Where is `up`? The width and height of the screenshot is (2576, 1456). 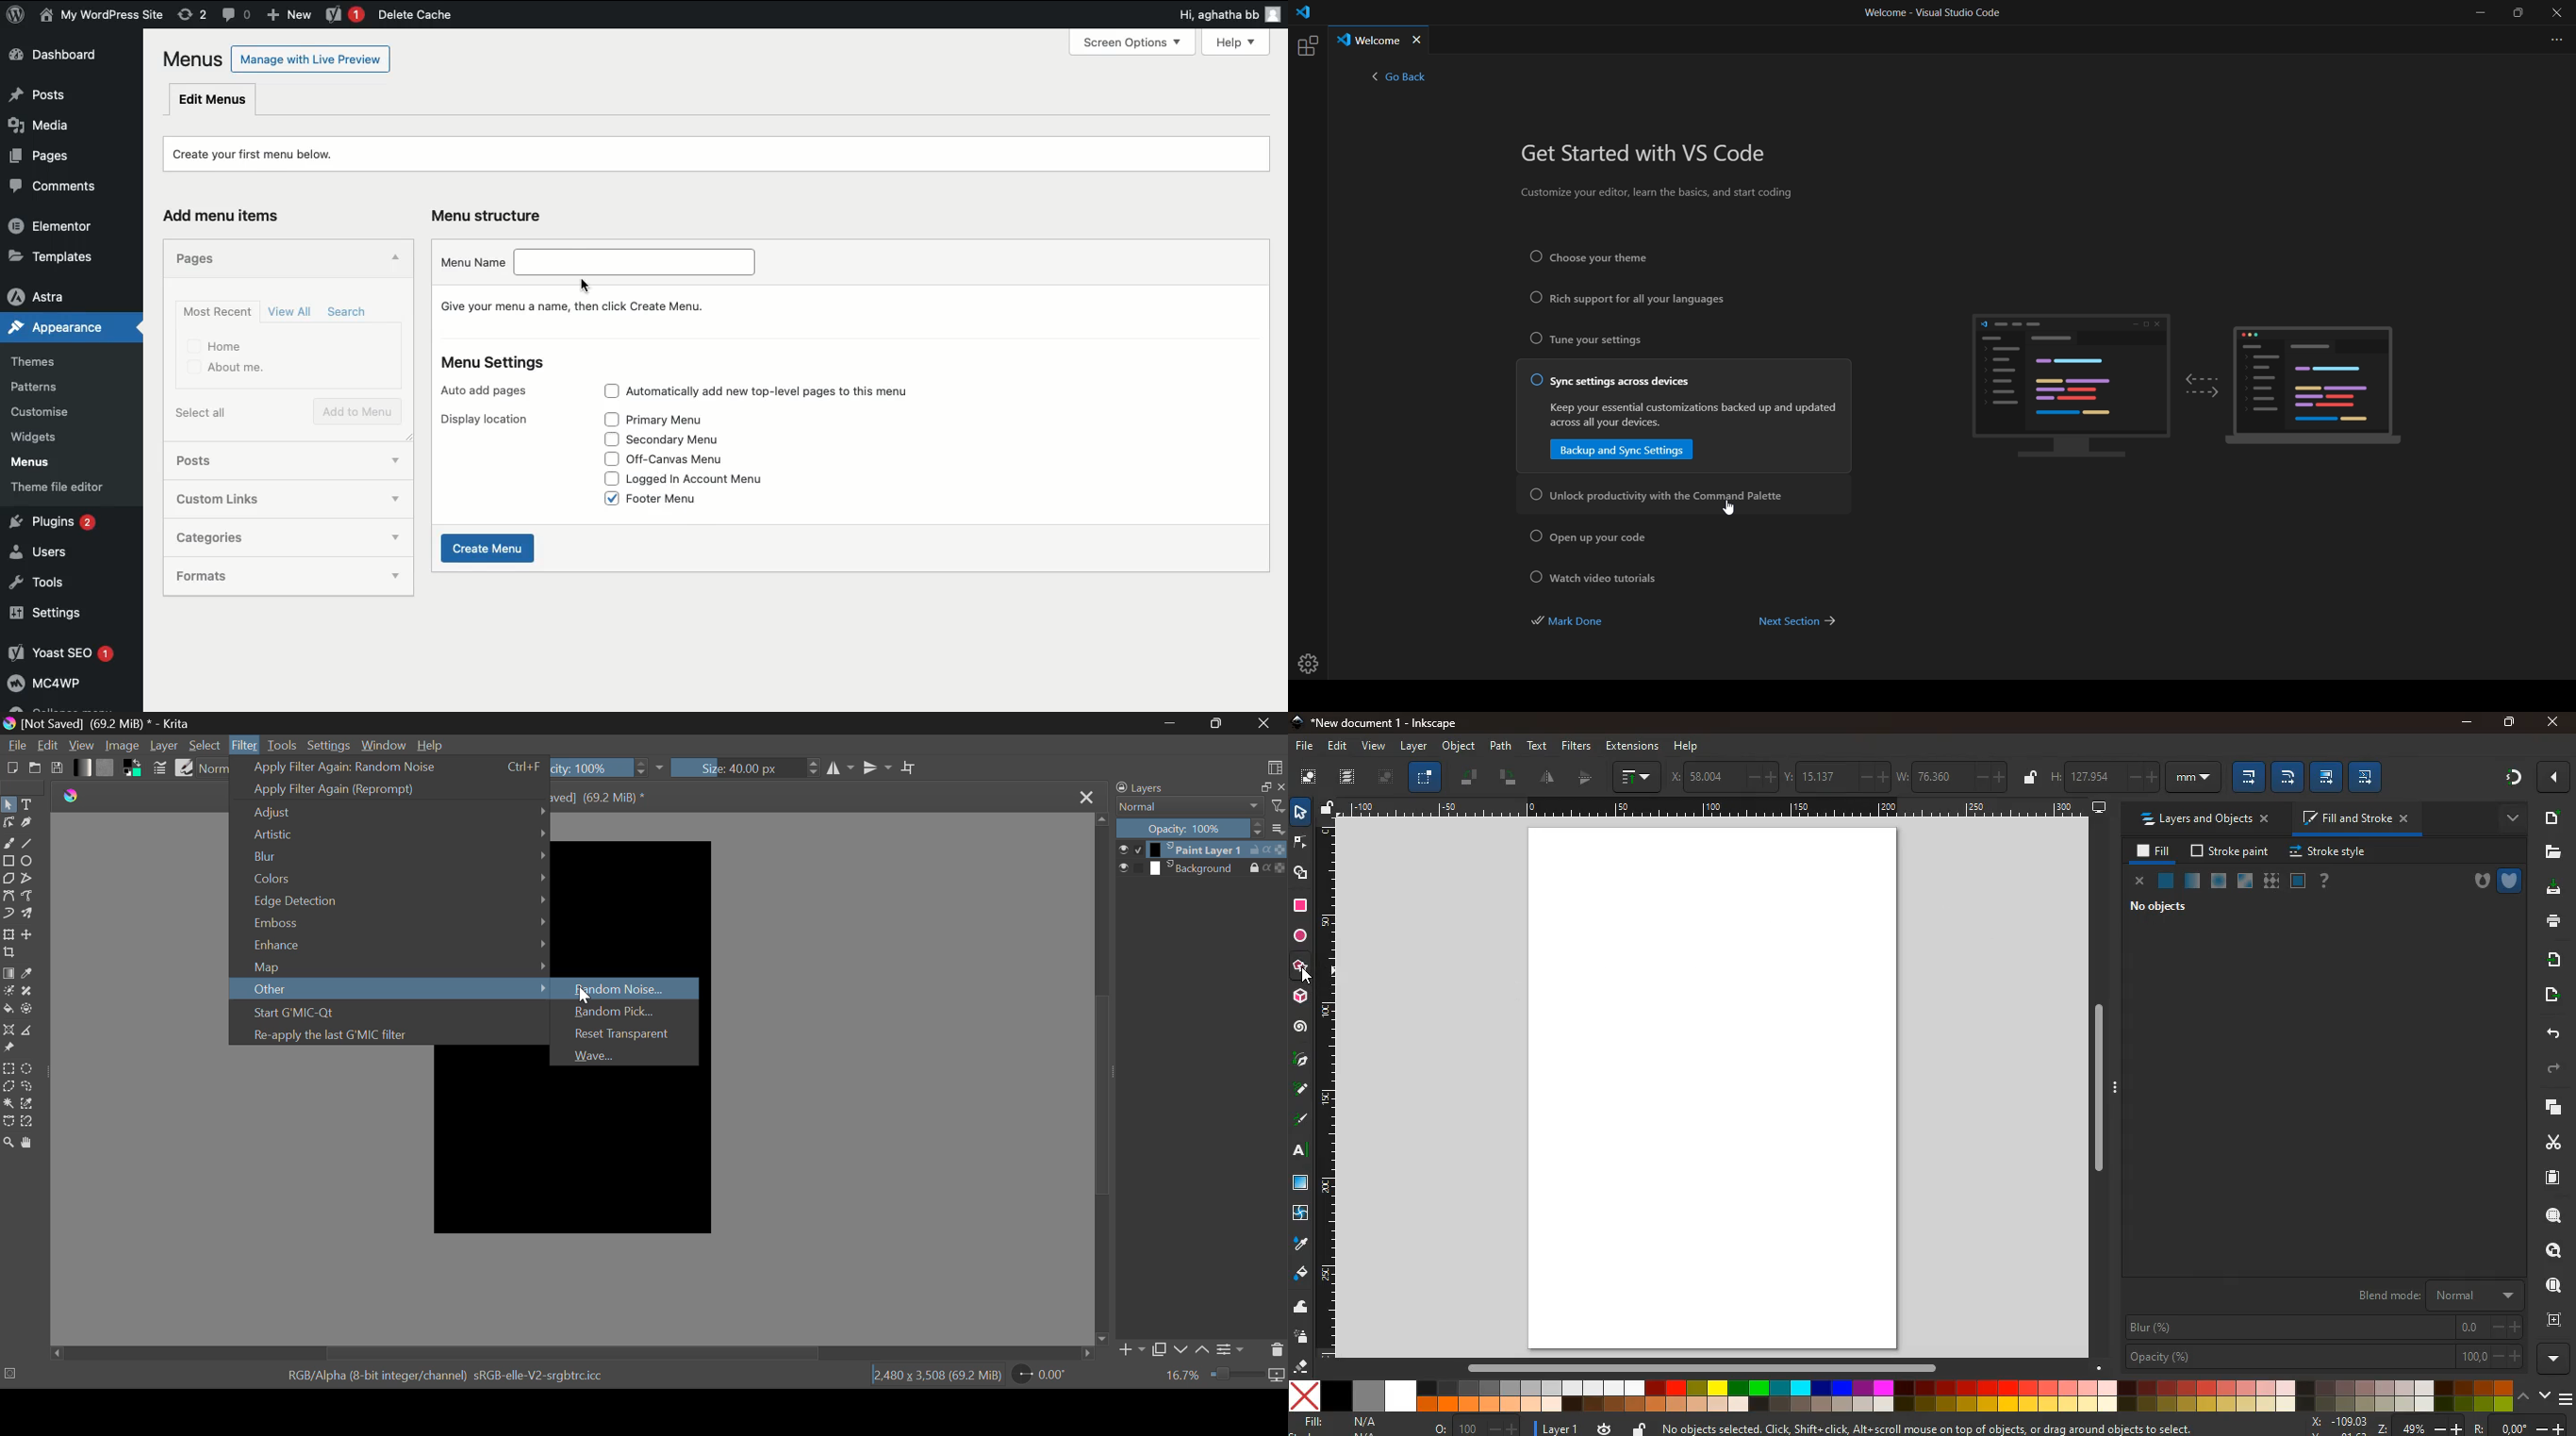
up is located at coordinates (2523, 1395).